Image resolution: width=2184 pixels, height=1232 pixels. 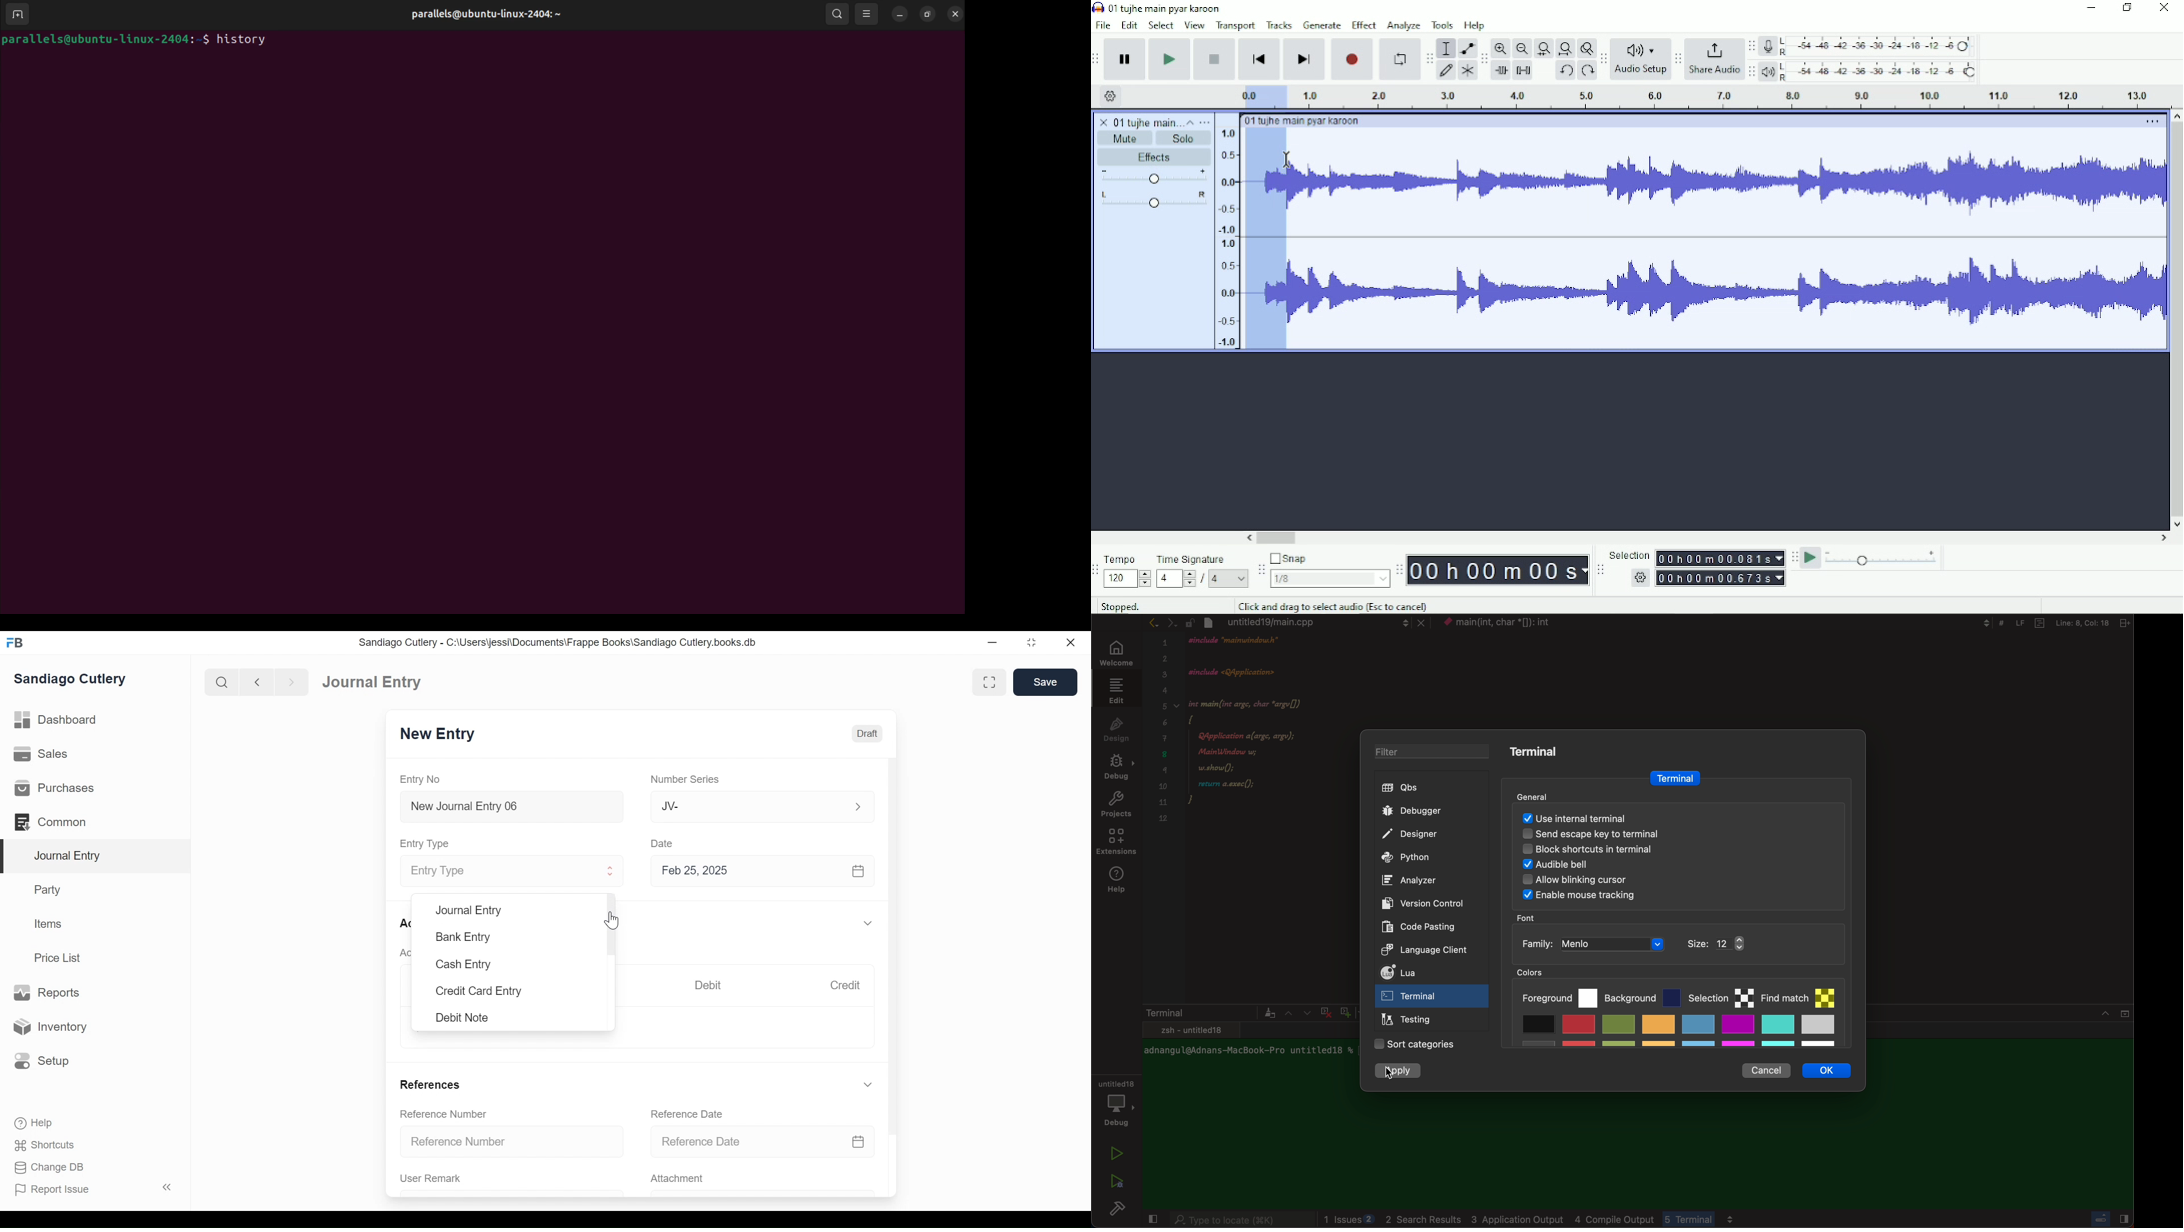 I want to click on general, so click(x=1545, y=795).